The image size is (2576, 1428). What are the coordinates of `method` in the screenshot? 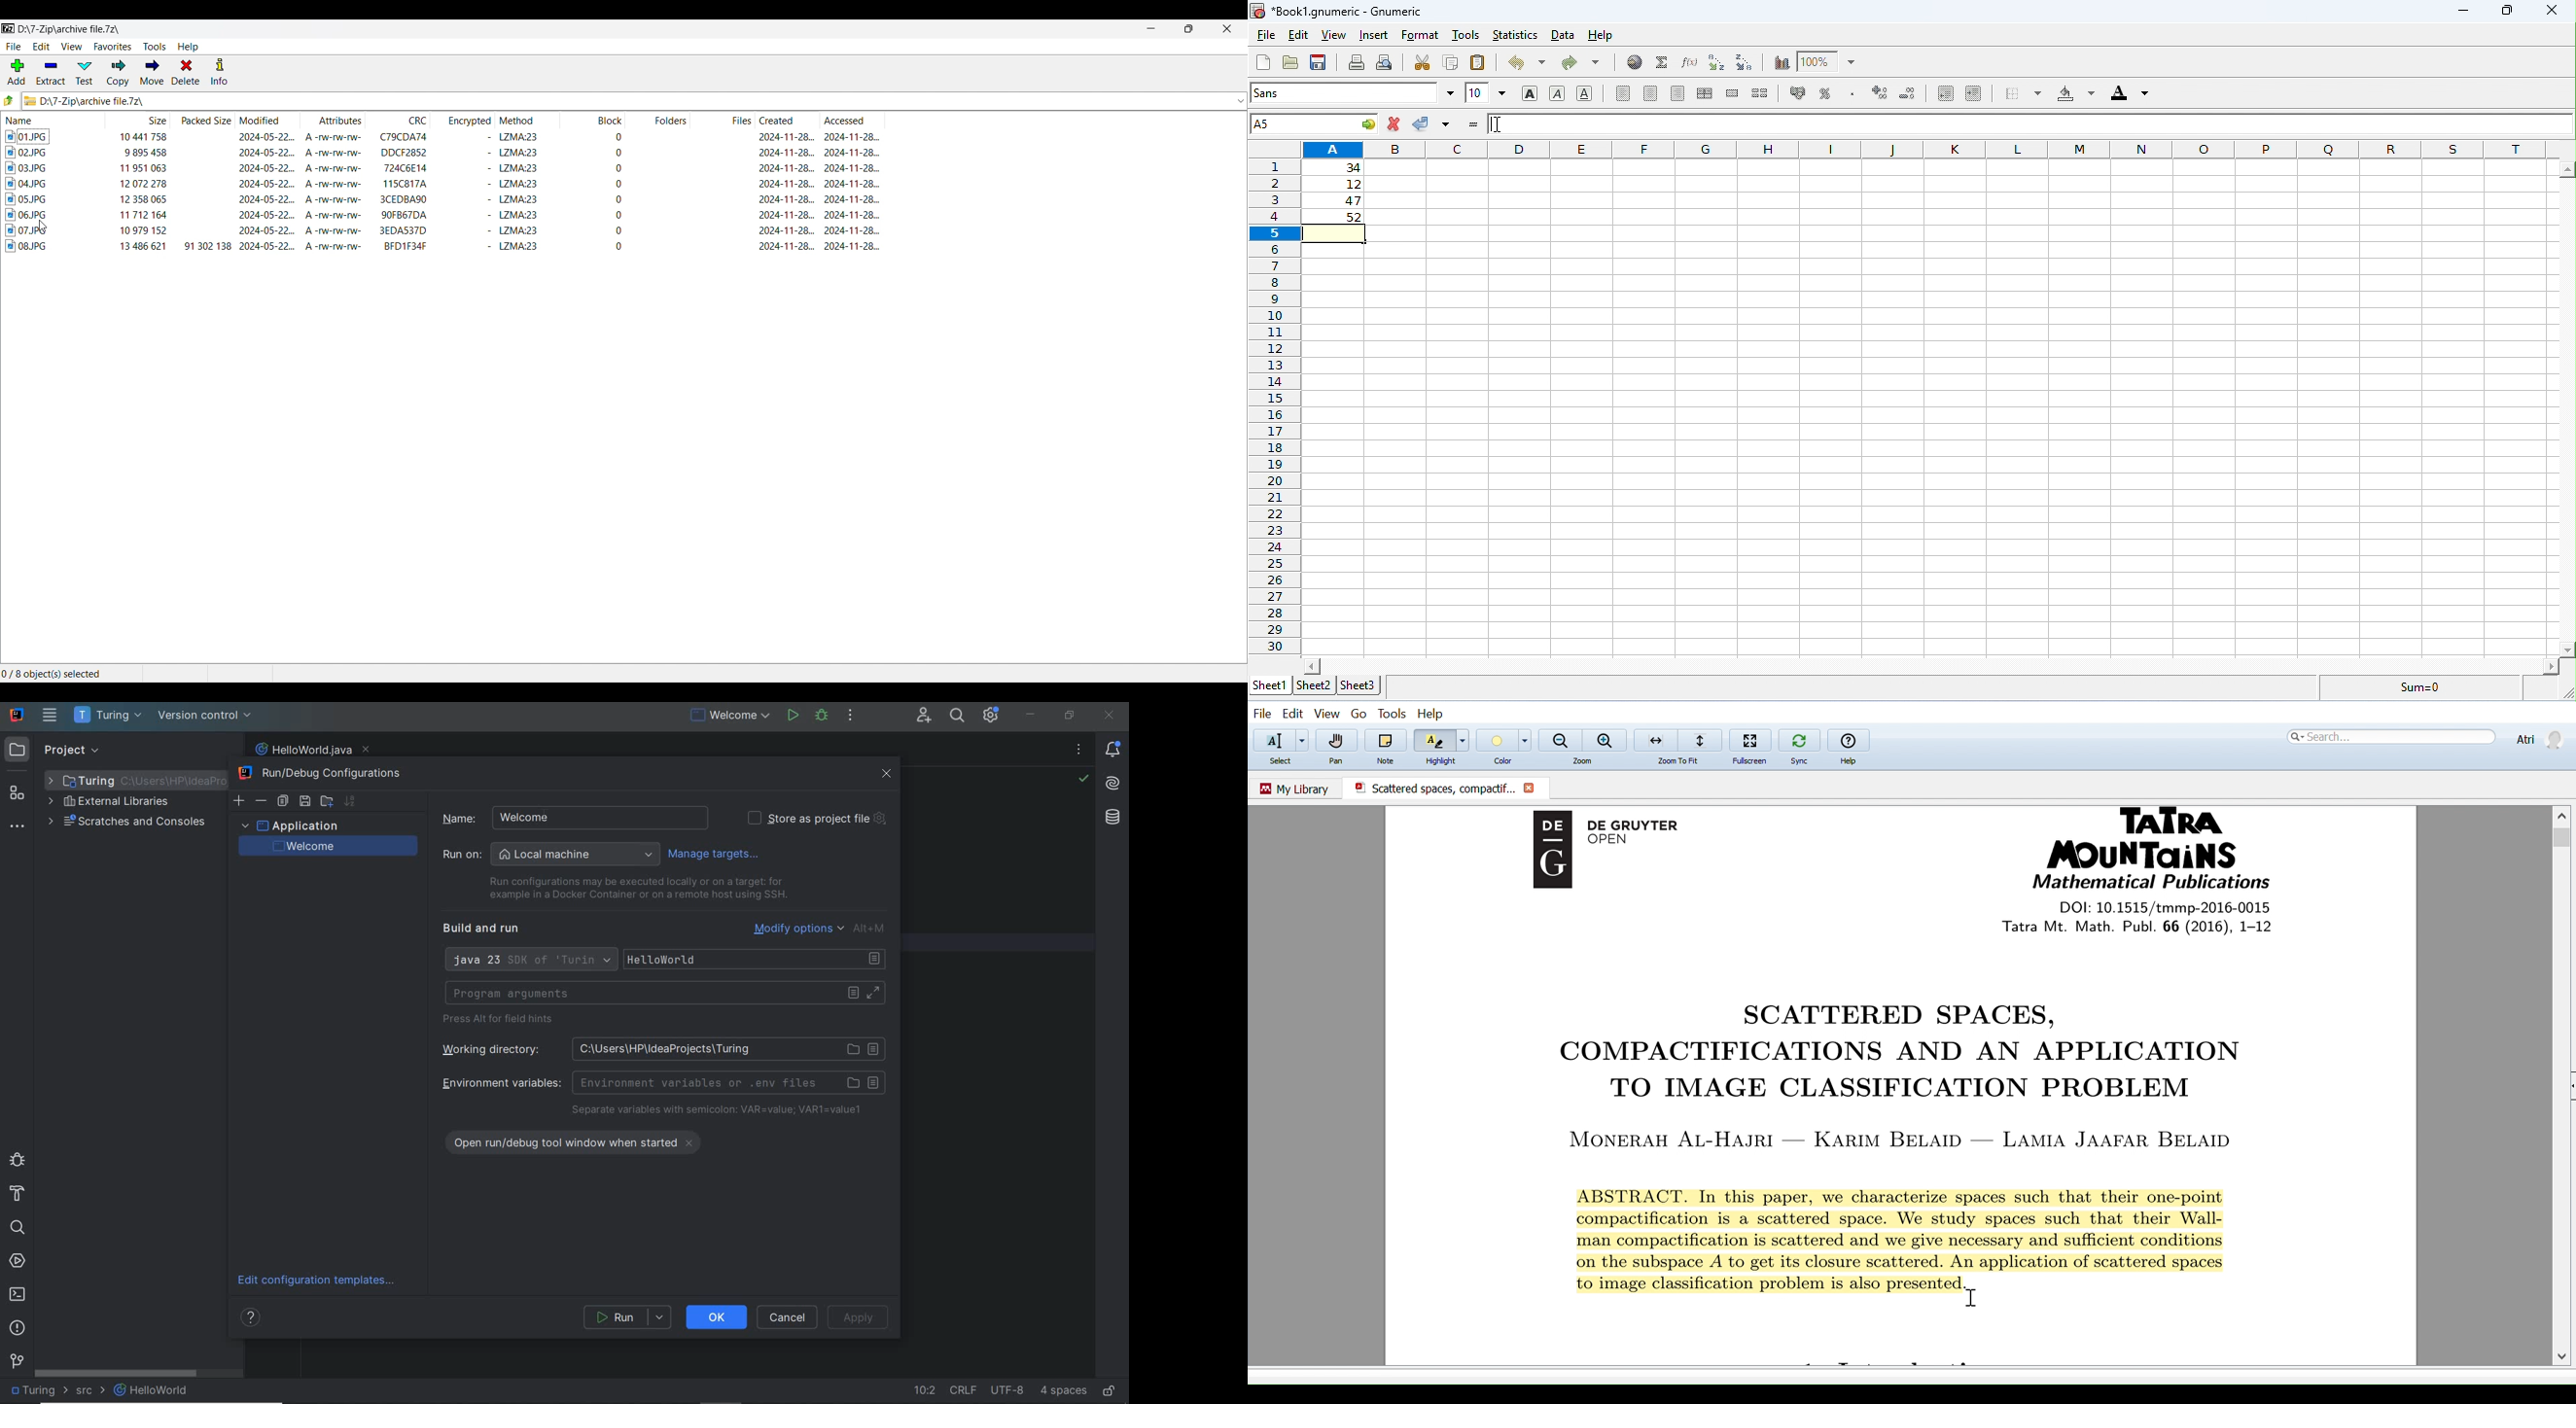 It's located at (519, 137).